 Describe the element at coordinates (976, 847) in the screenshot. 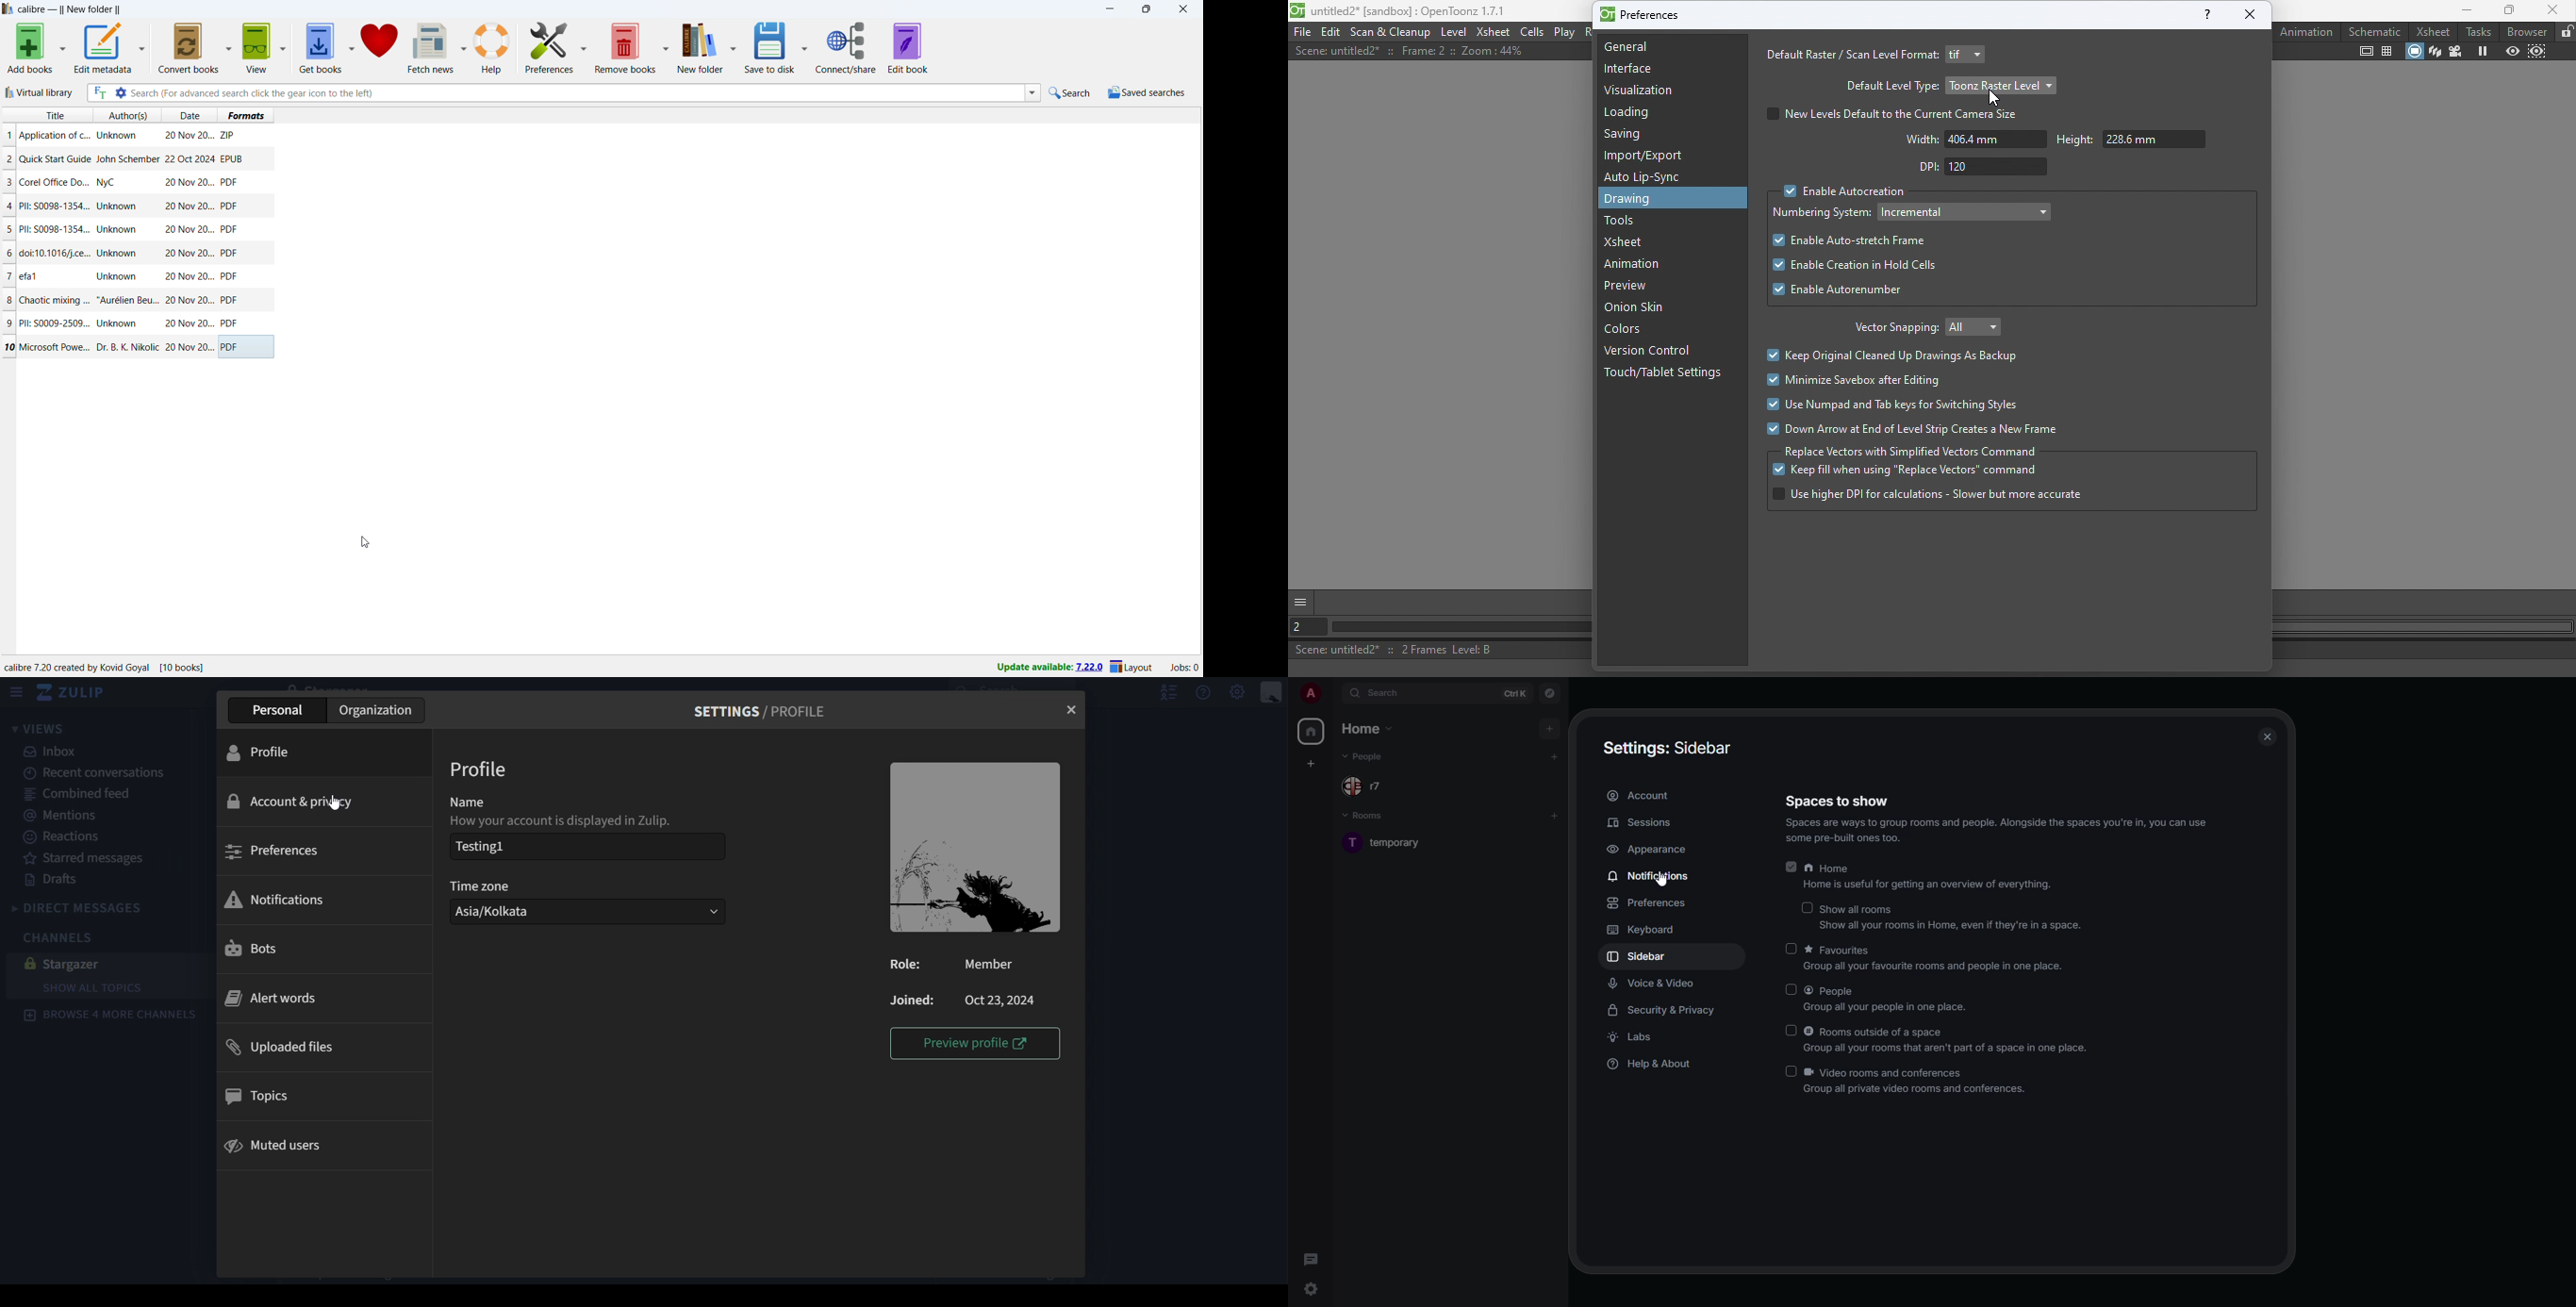

I see `image` at that location.